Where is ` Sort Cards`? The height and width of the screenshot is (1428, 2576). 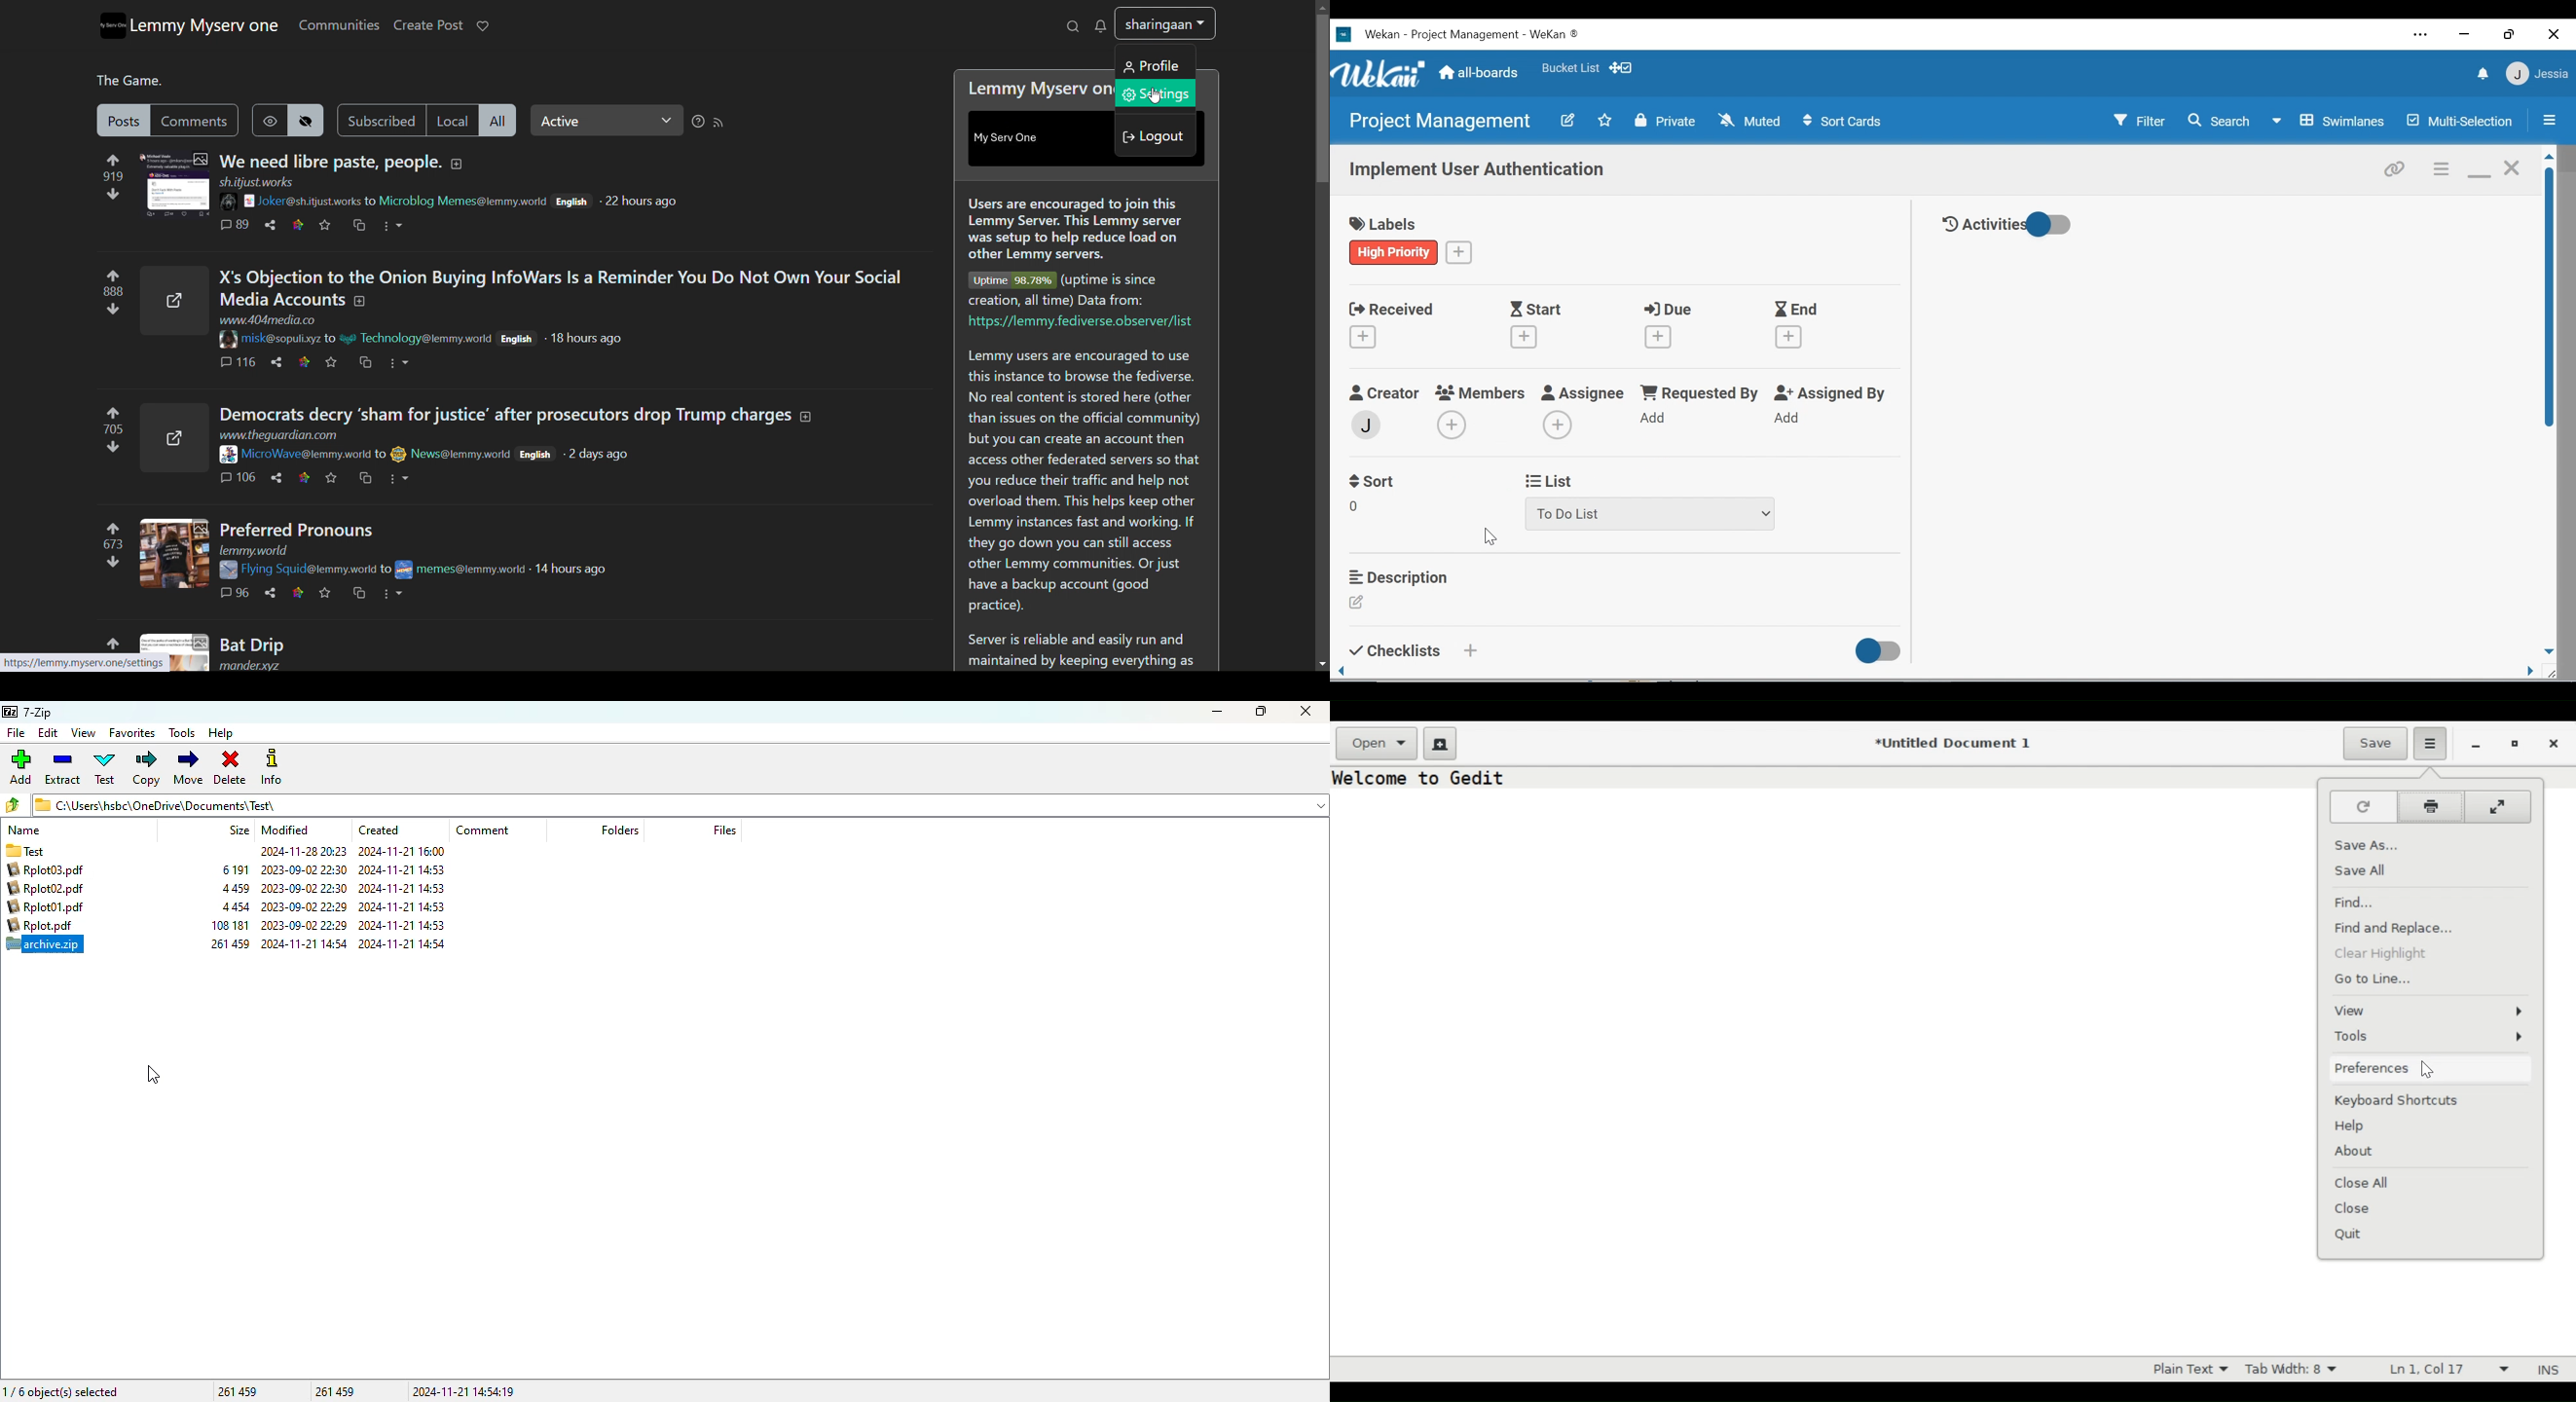  Sort Cards is located at coordinates (1844, 122).